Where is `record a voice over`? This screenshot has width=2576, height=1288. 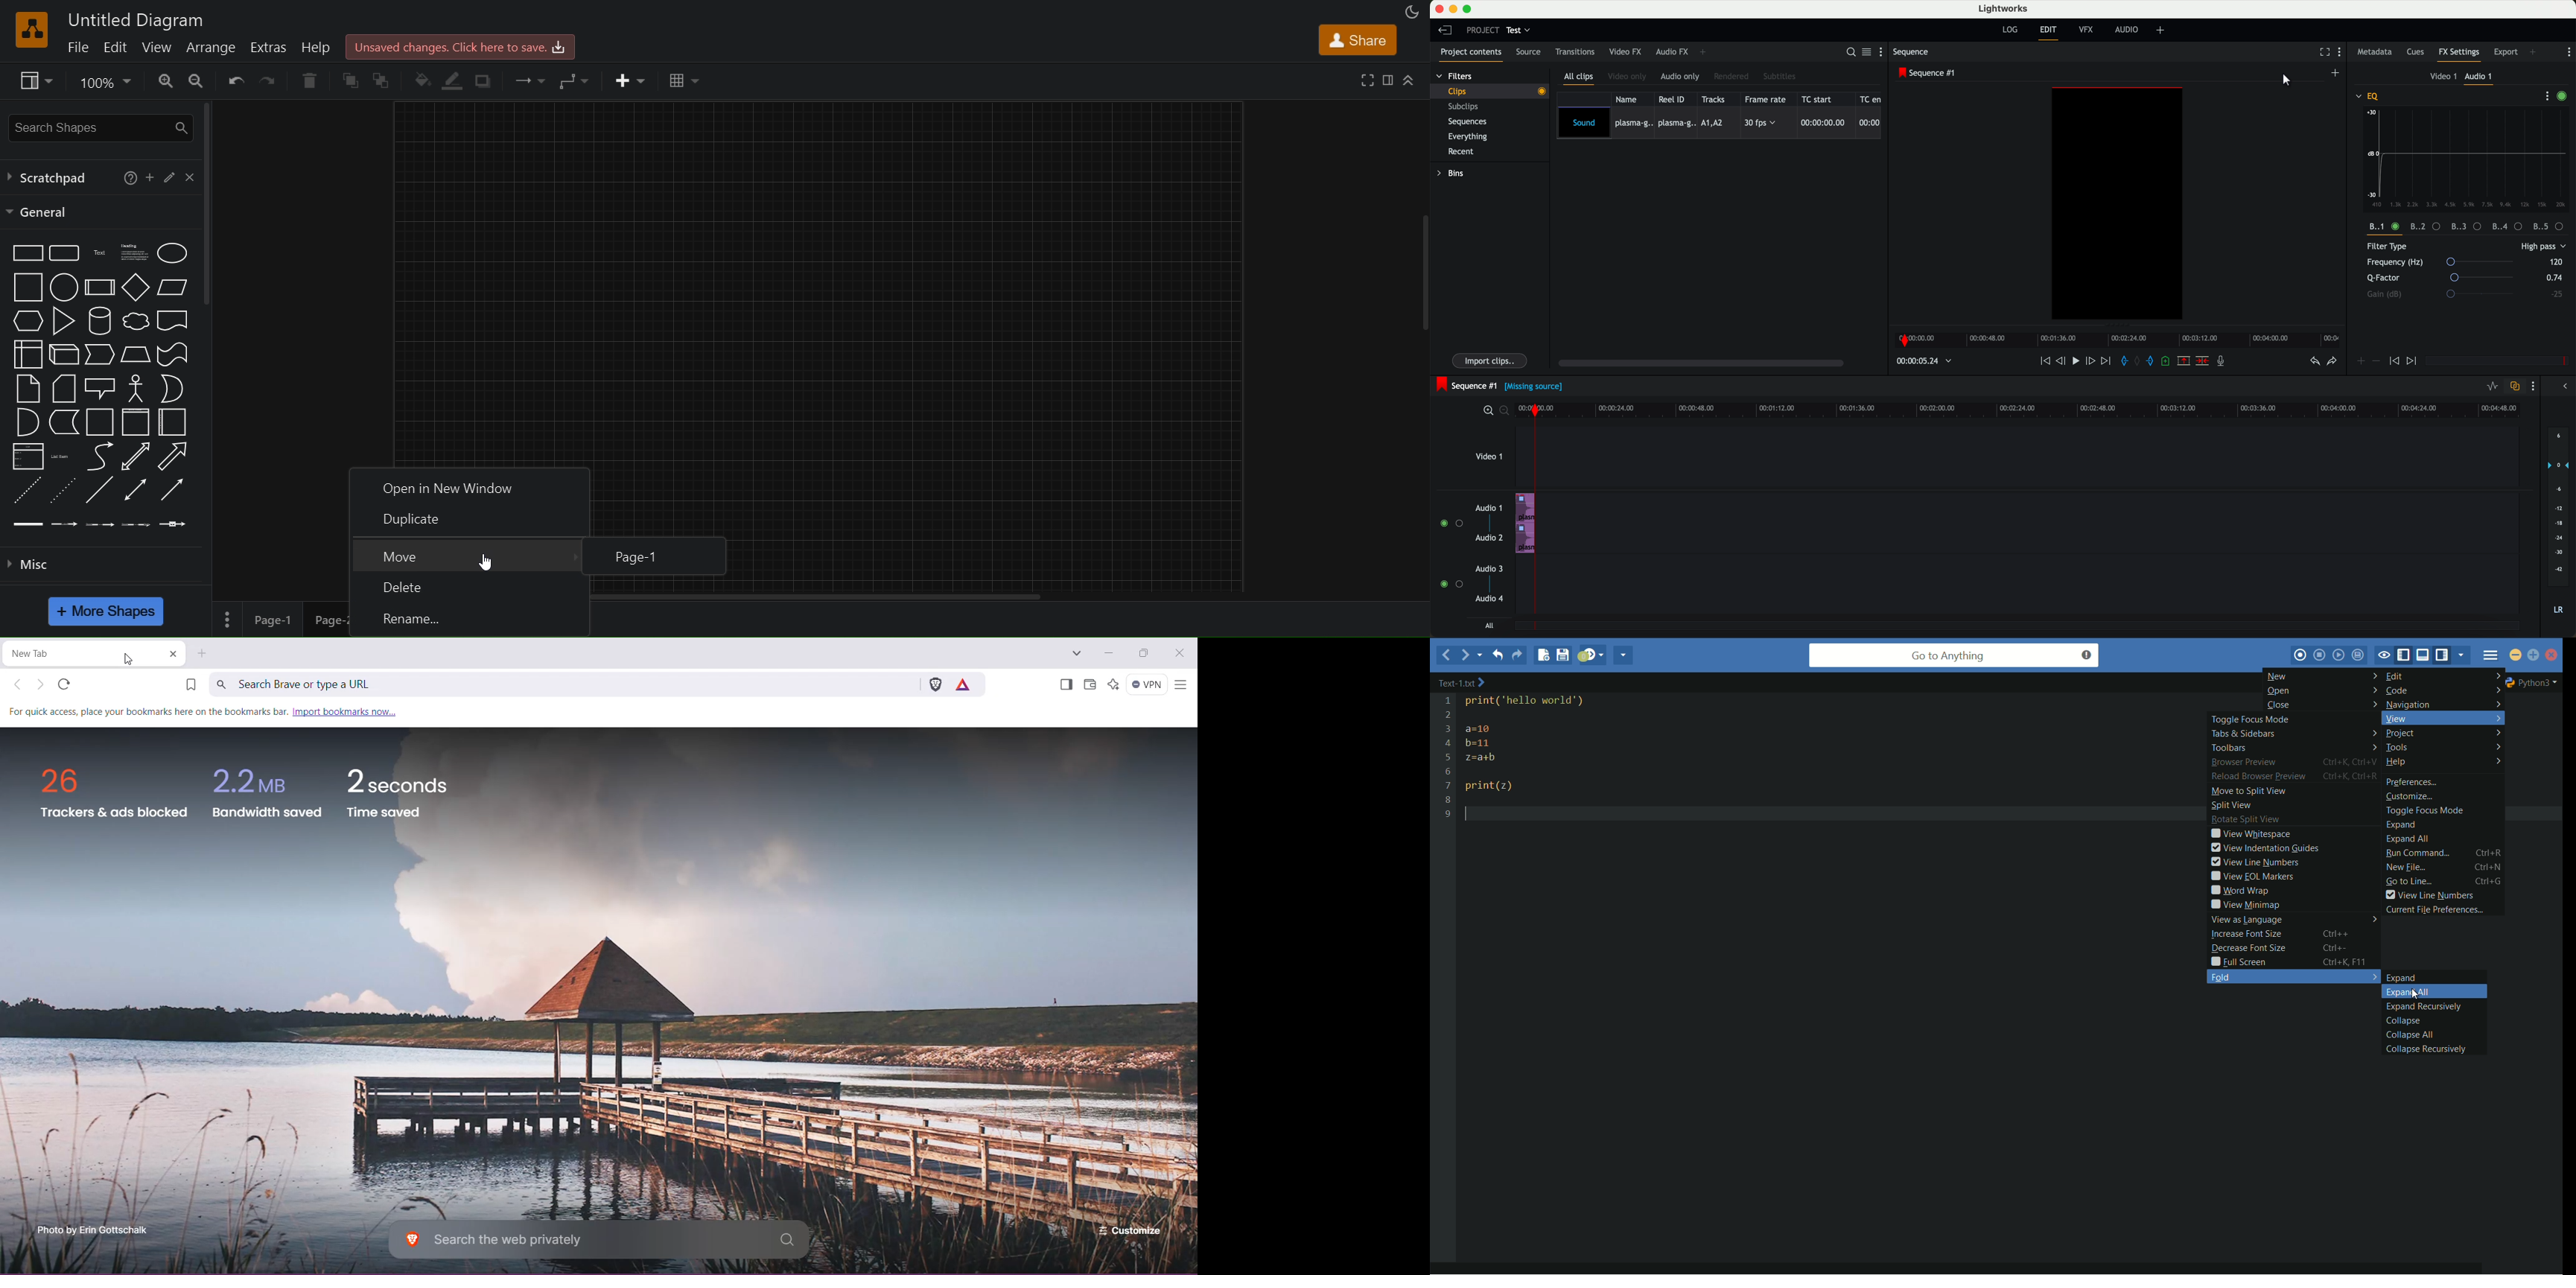 record a voice over is located at coordinates (2224, 362).